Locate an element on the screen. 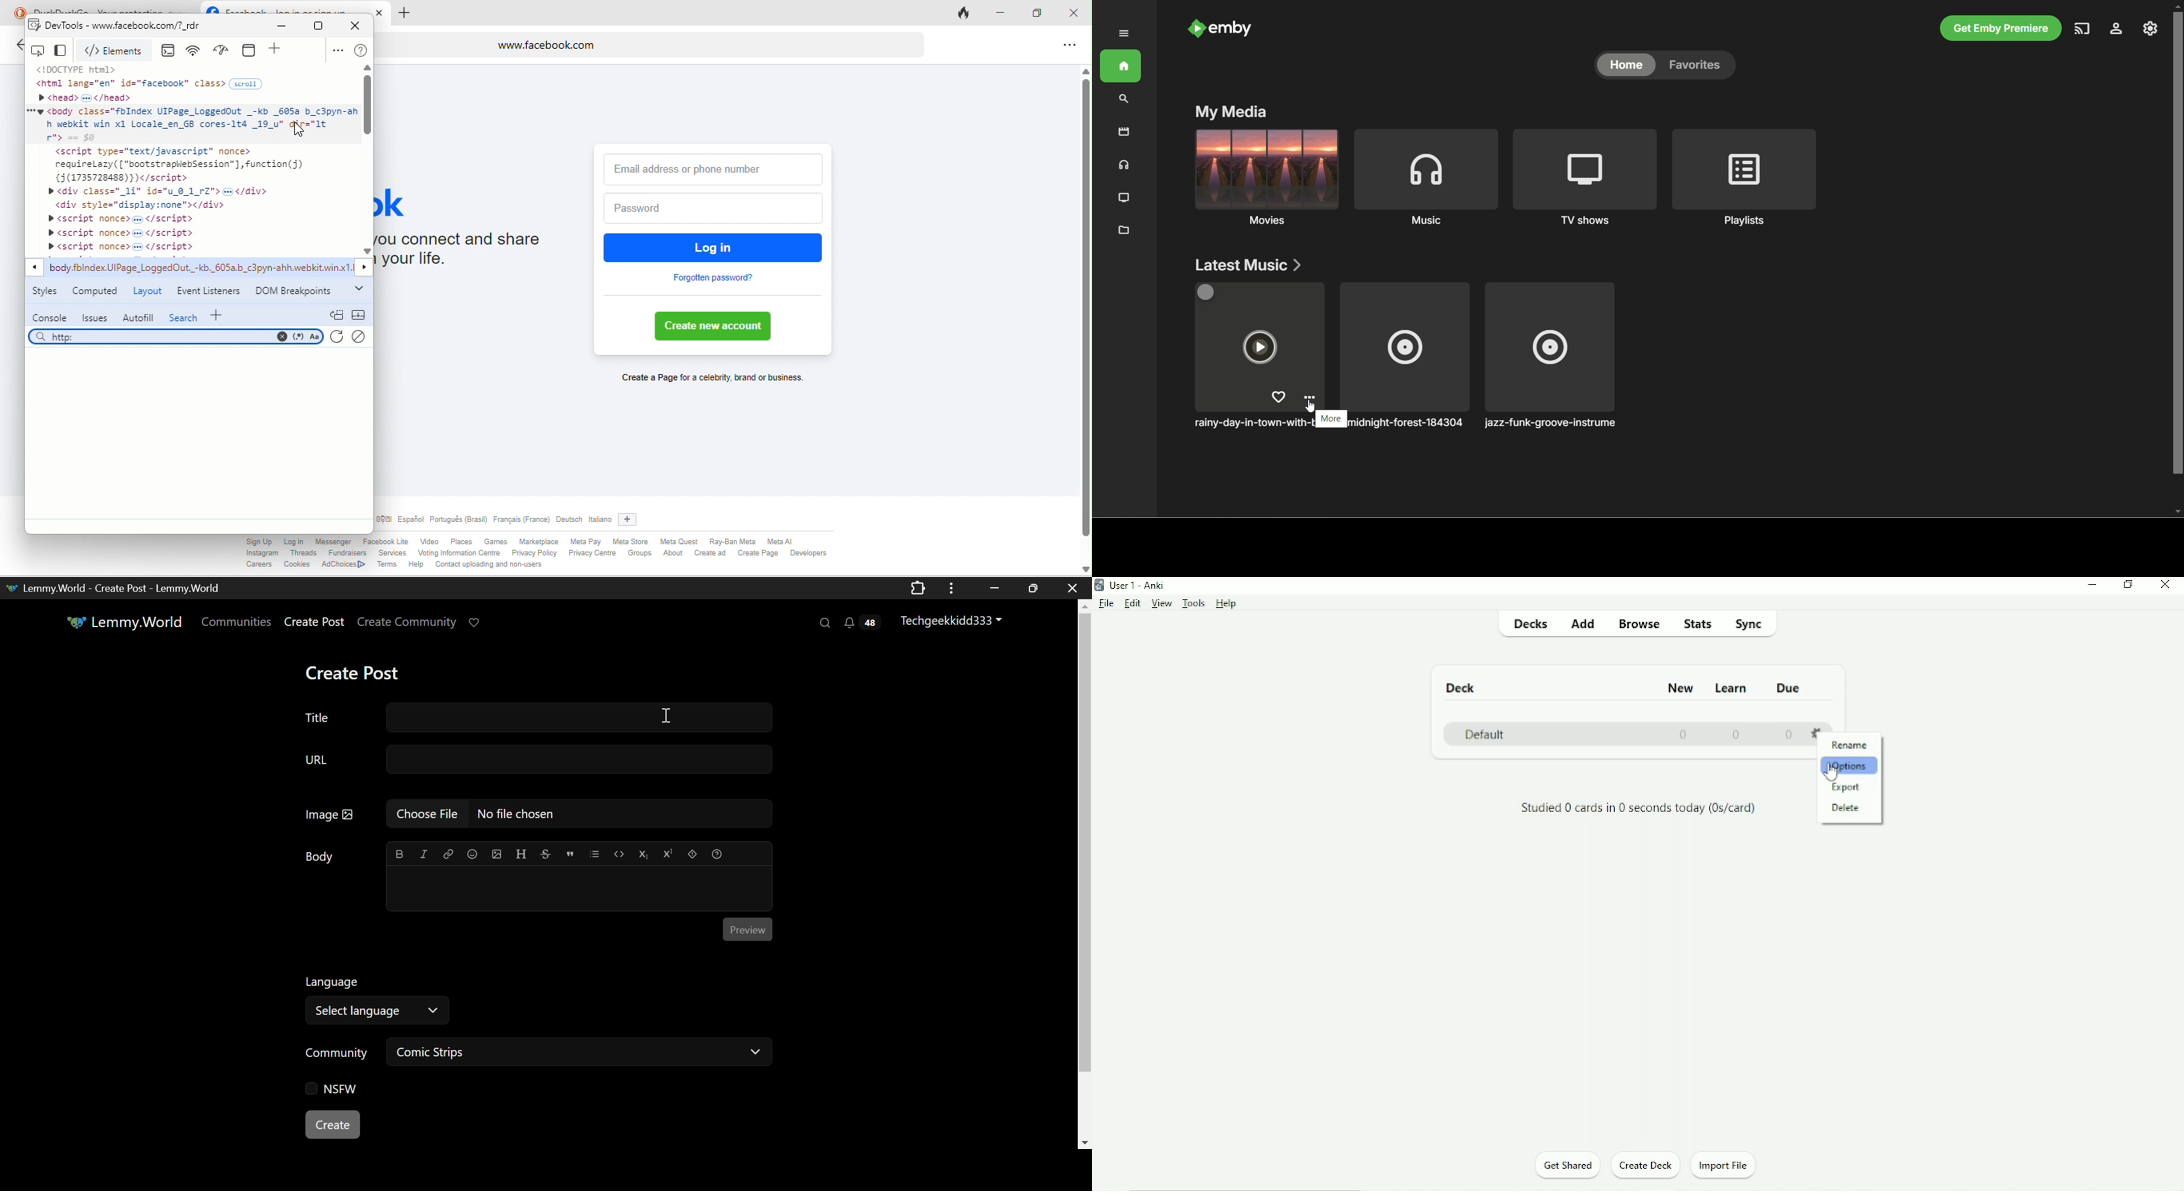 This screenshot has width=2184, height=1204. Edit is located at coordinates (1132, 603).